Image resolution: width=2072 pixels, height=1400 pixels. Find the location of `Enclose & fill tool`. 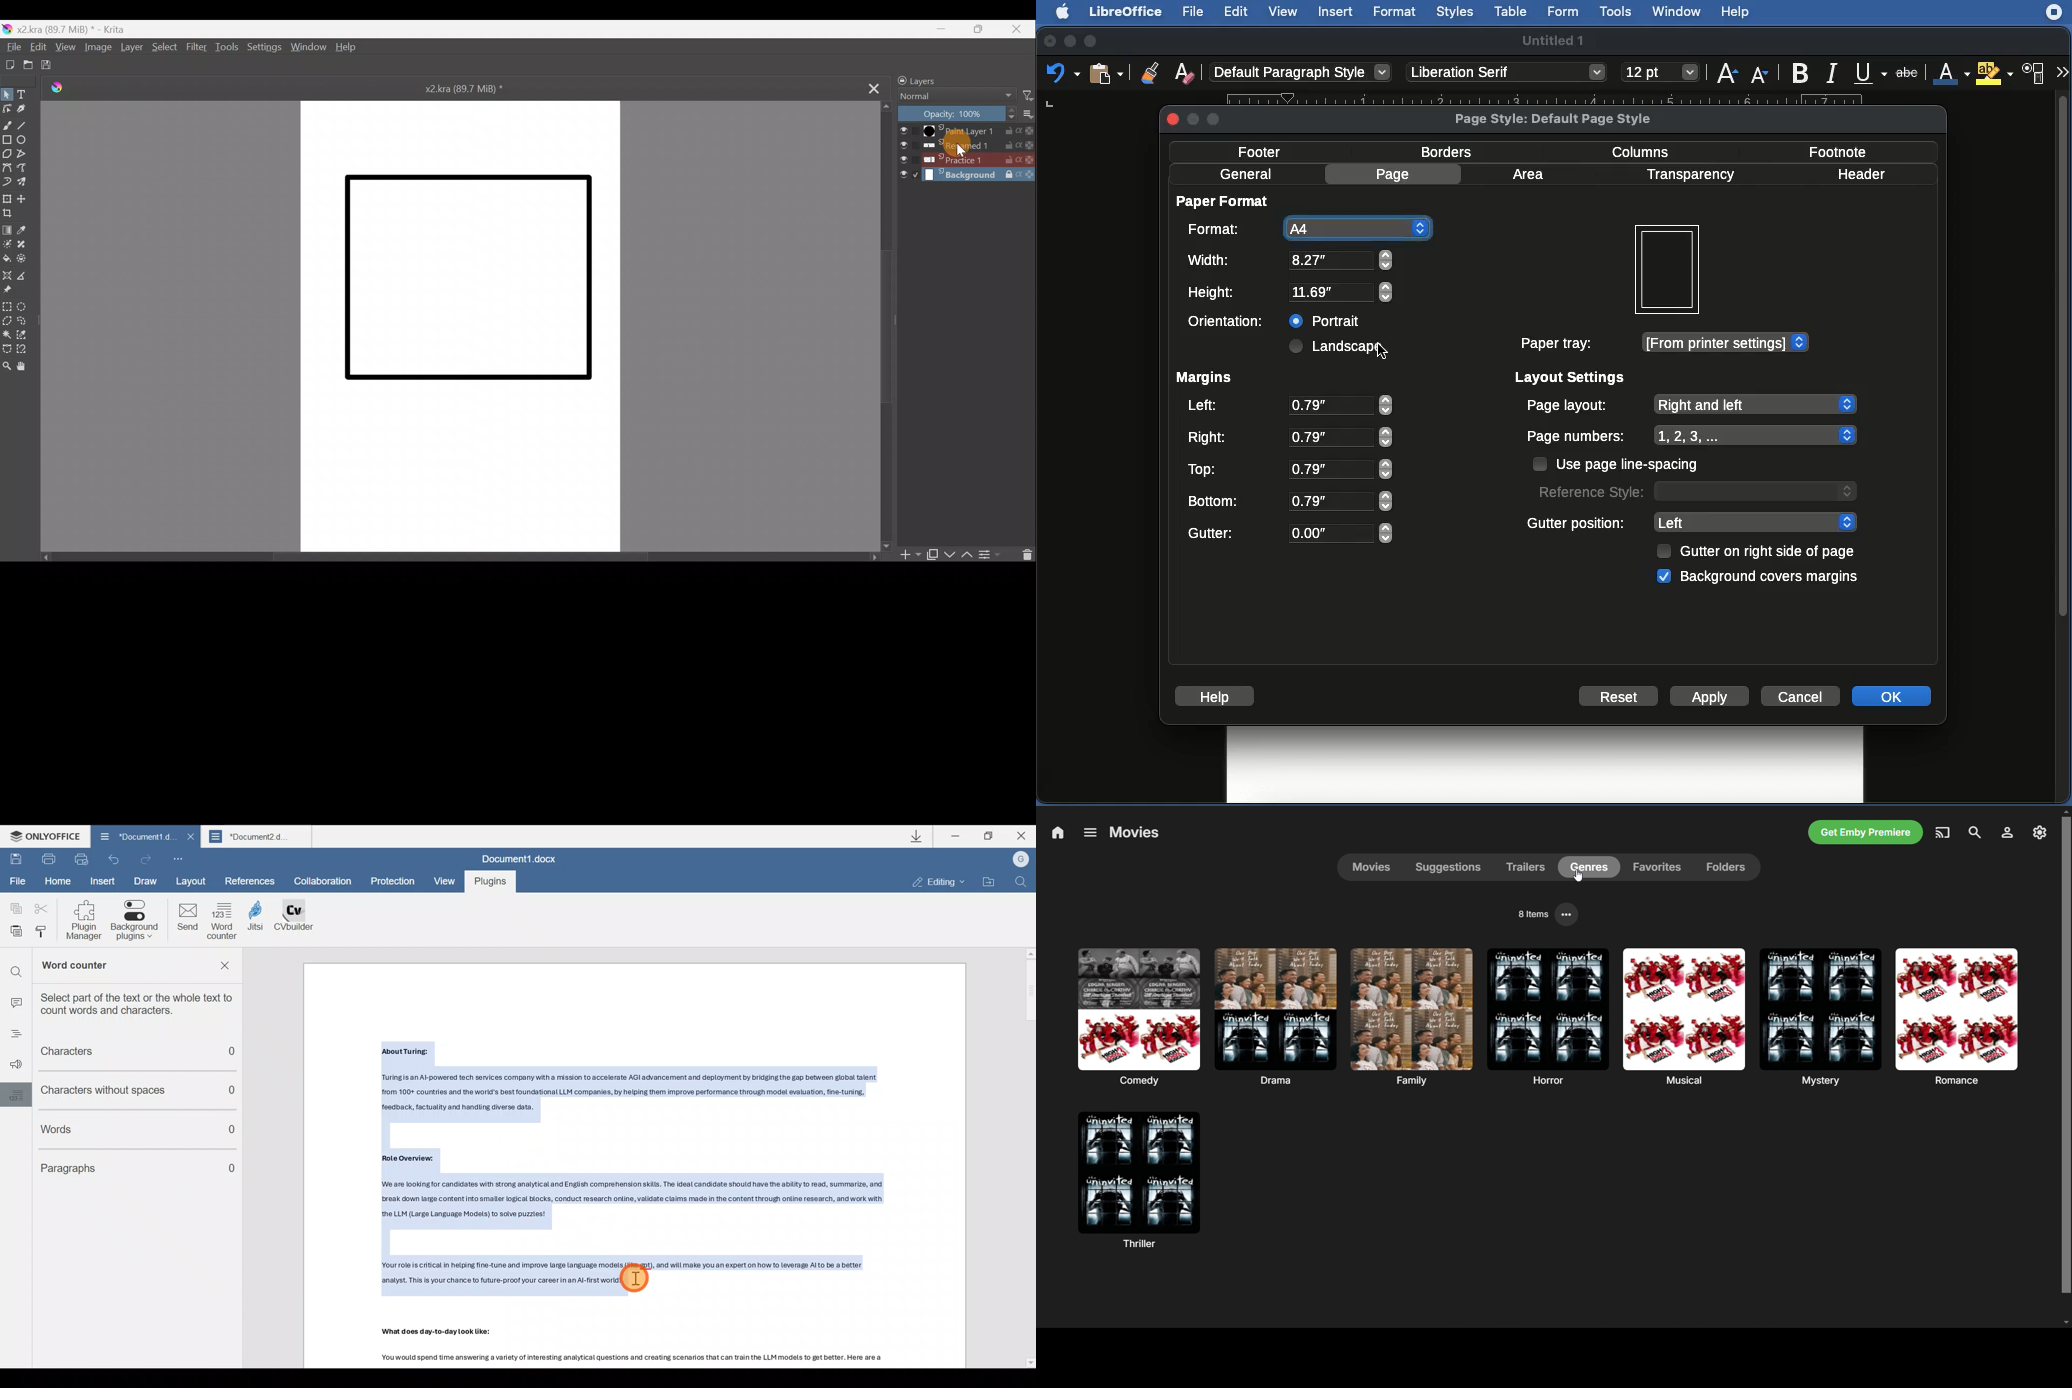

Enclose & fill tool is located at coordinates (27, 258).